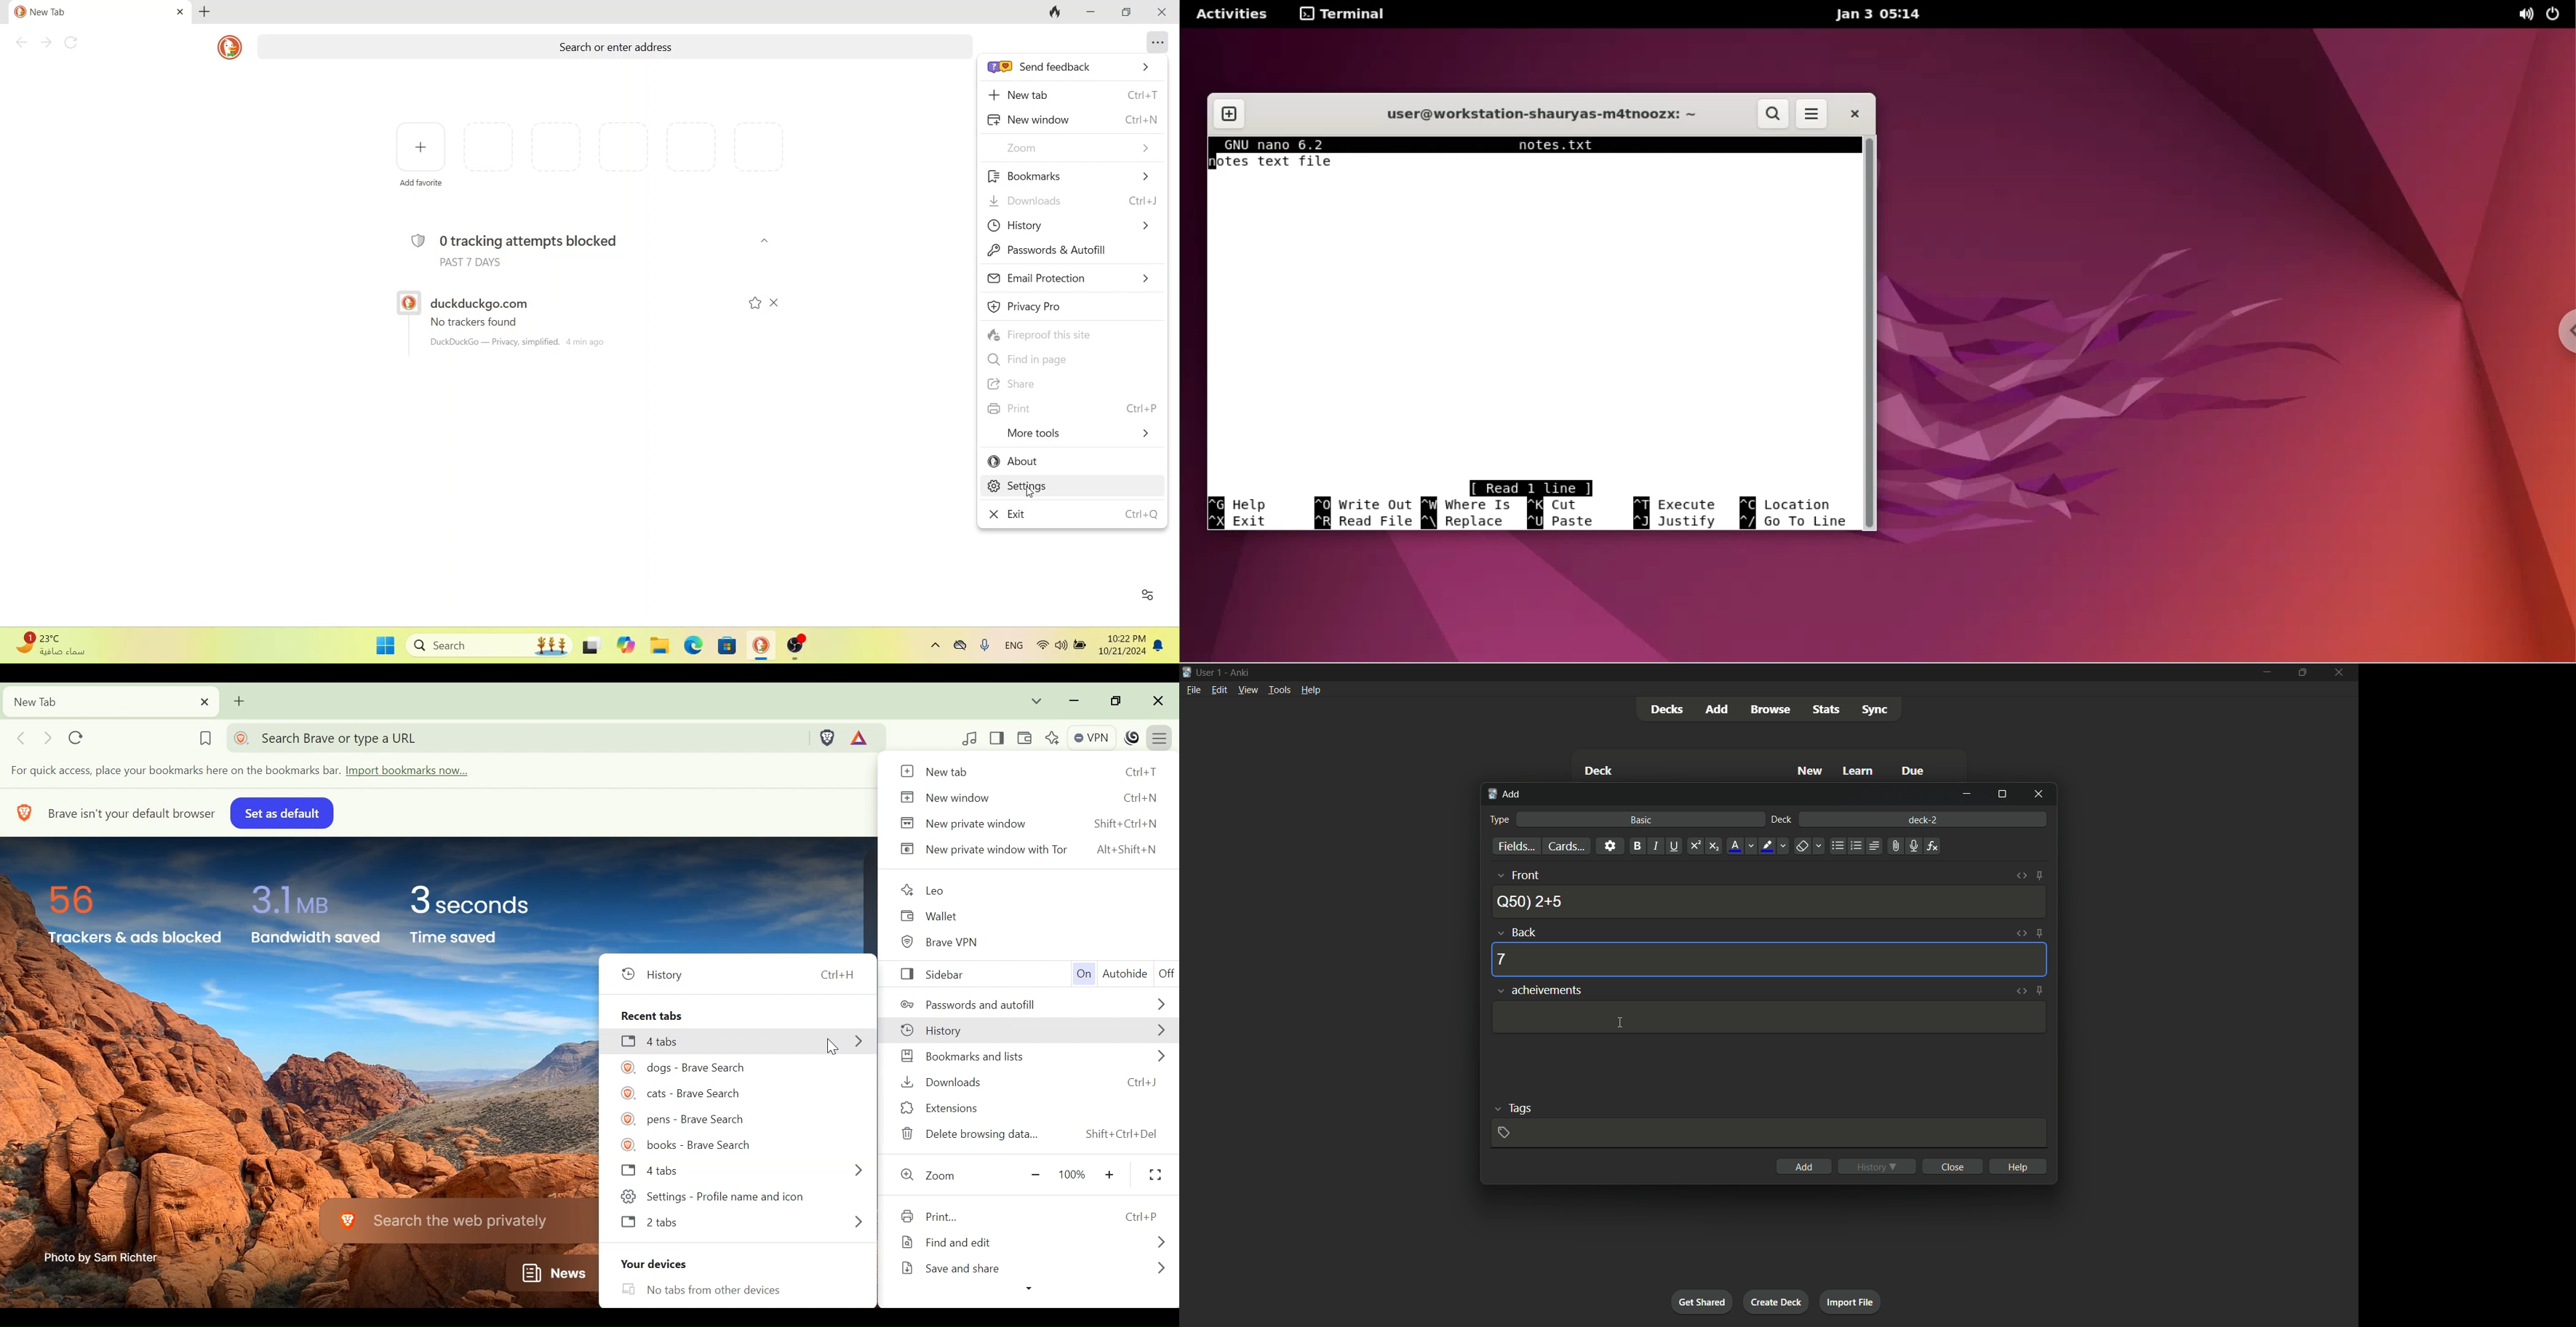 Image resolution: width=2576 pixels, height=1344 pixels. I want to click on notifications, so click(1160, 648).